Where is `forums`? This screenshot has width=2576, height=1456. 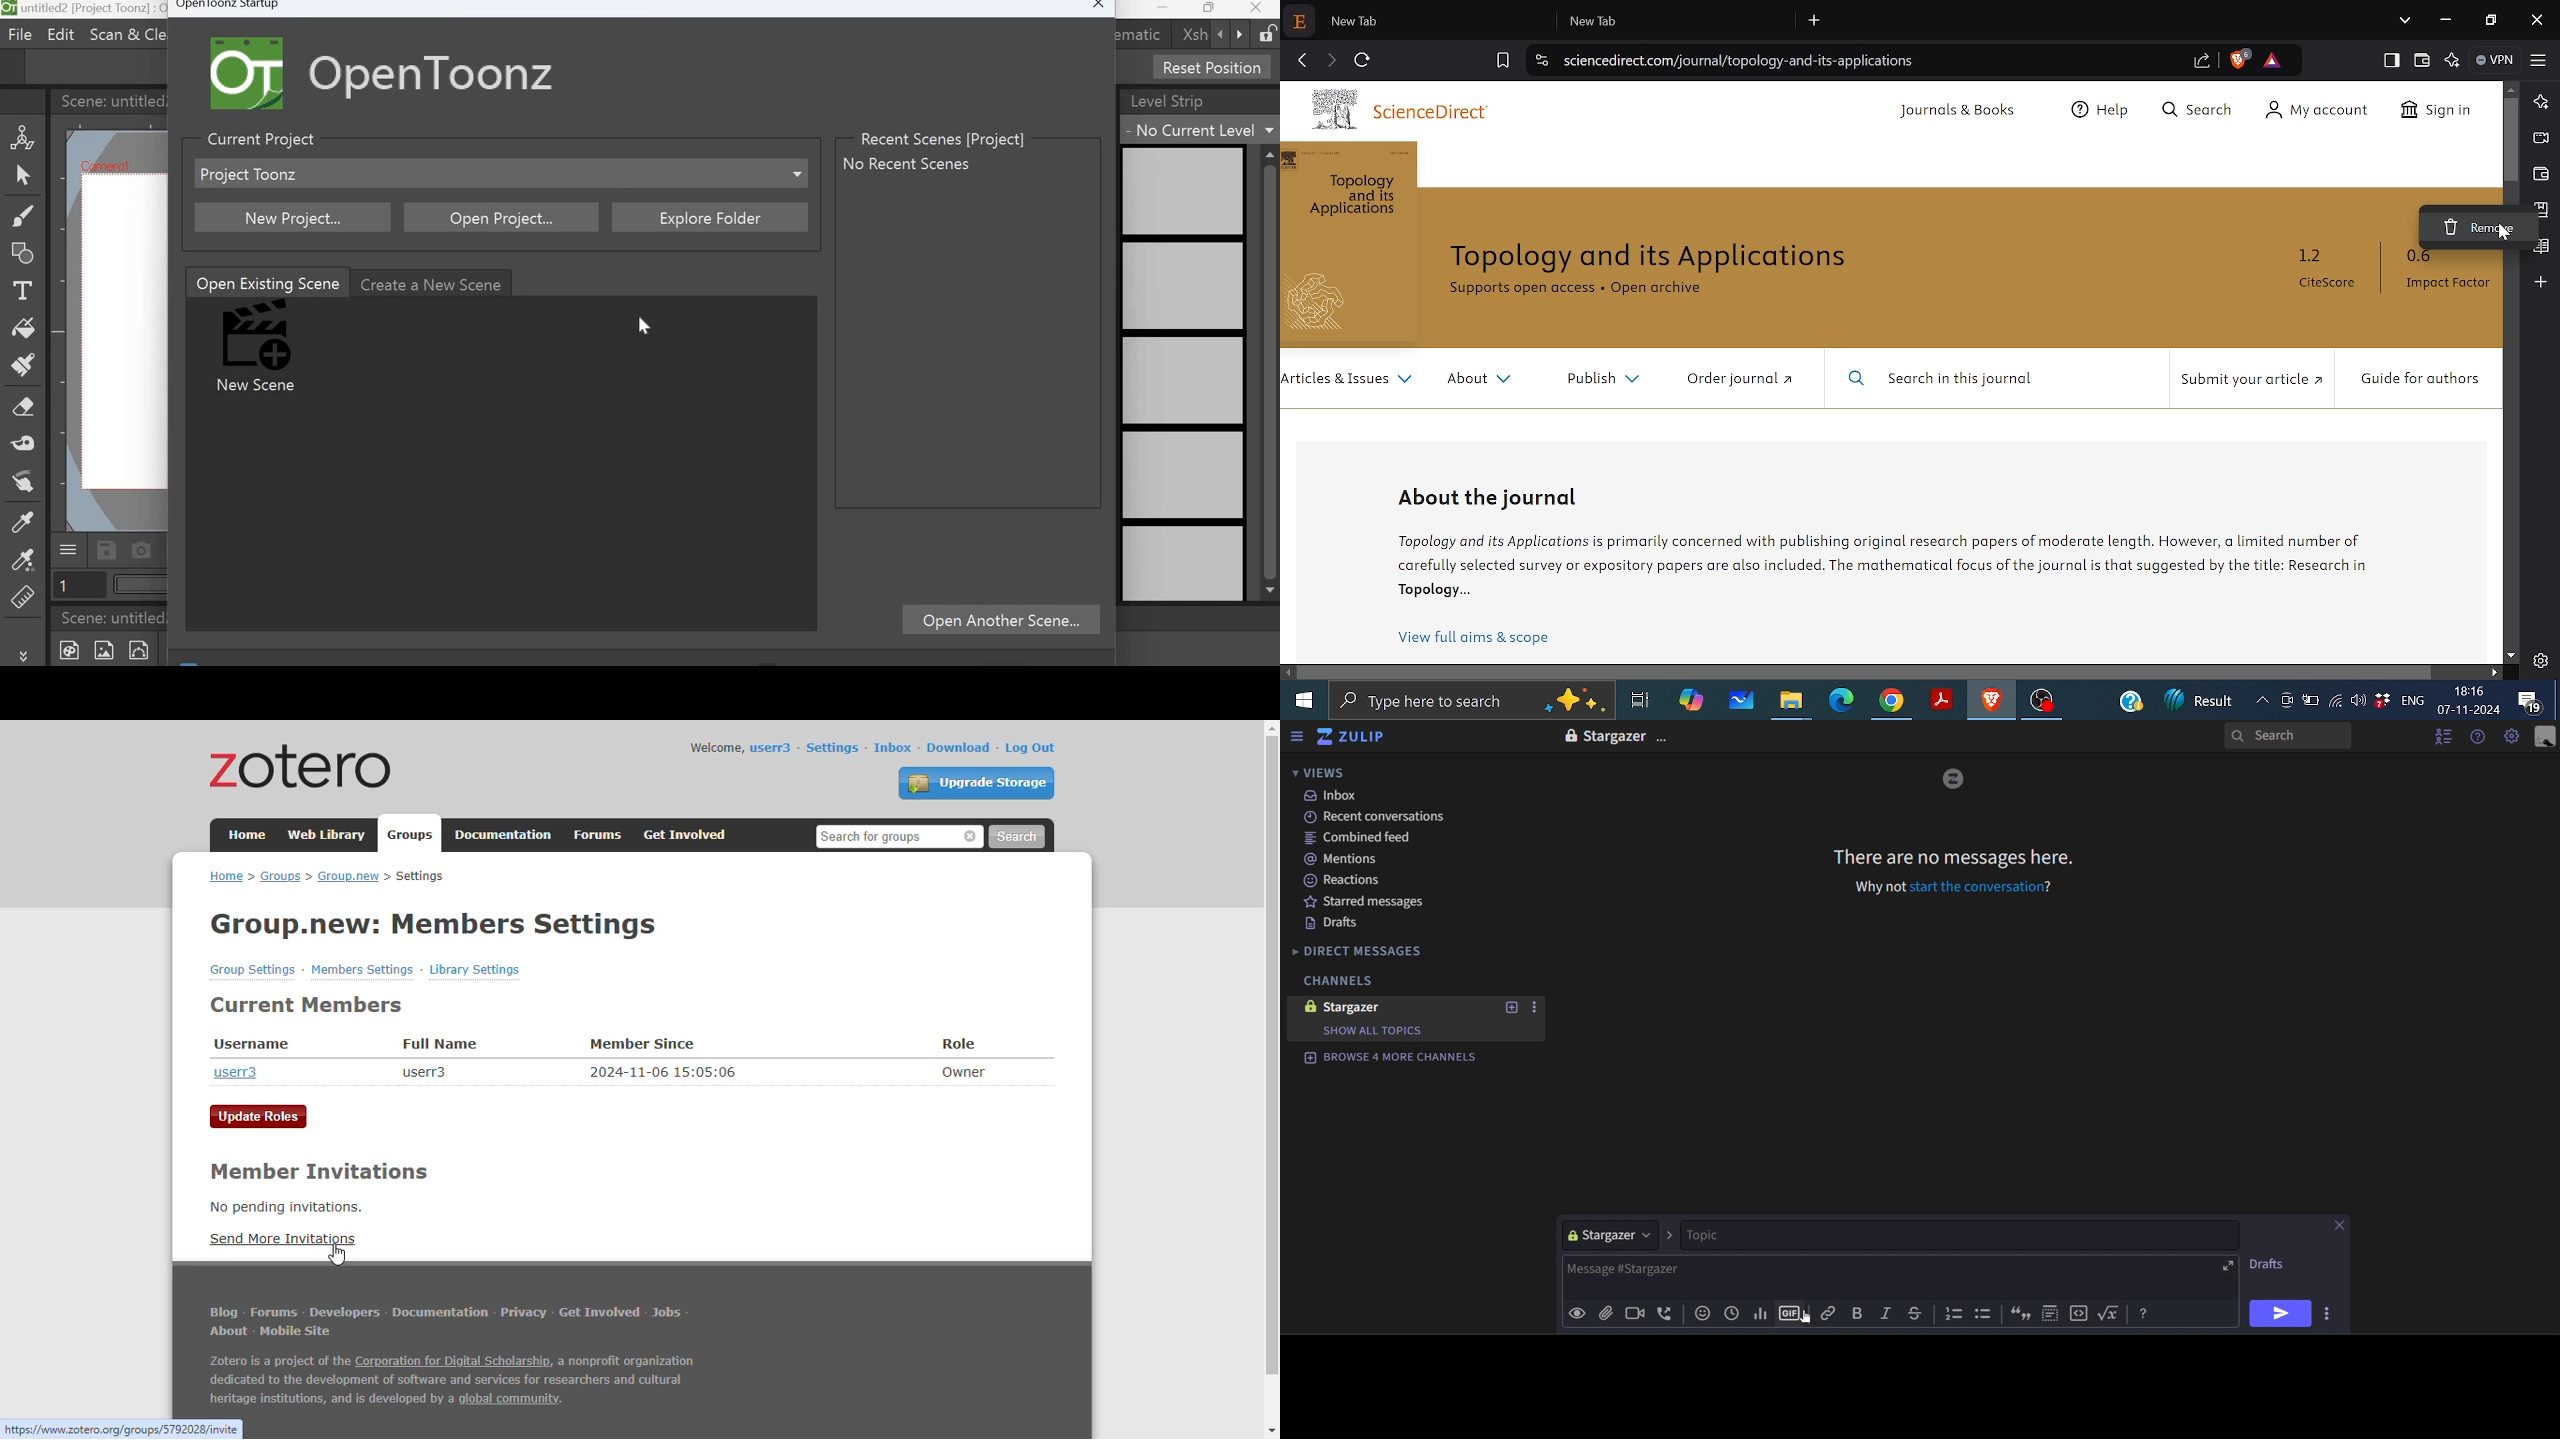
forums is located at coordinates (599, 835).